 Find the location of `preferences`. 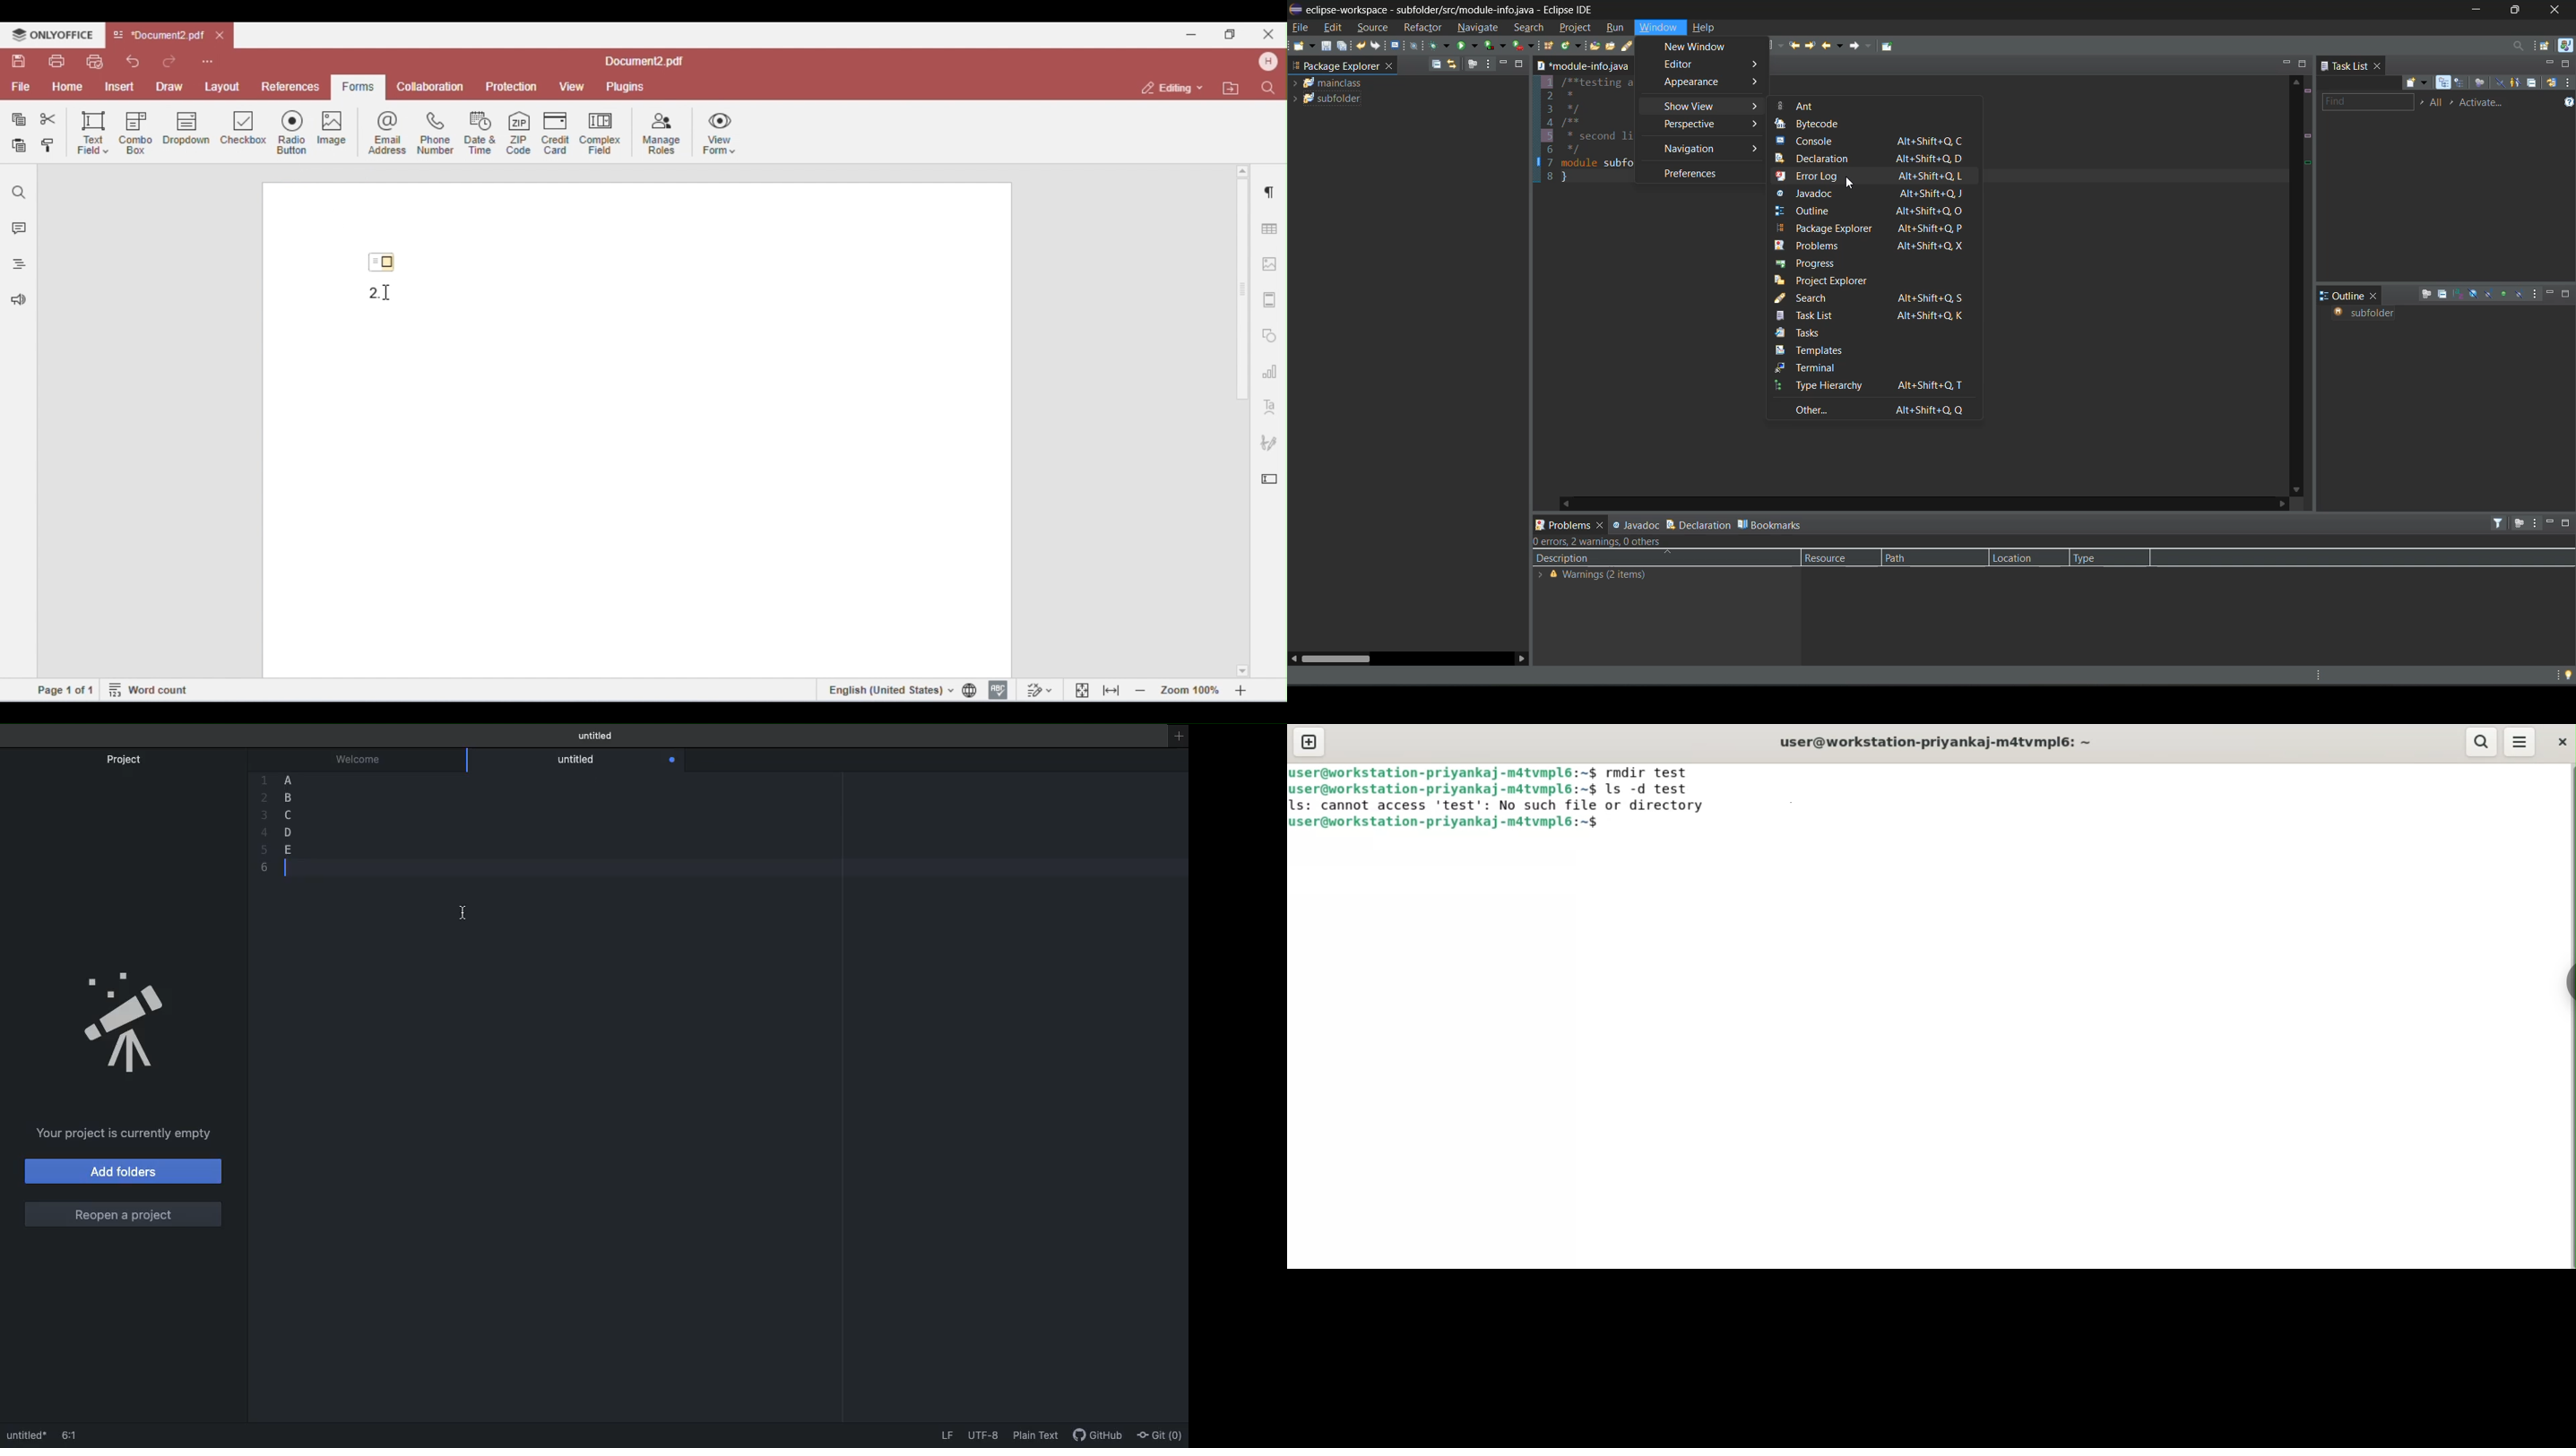

preferences is located at coordinates (1693, 174).